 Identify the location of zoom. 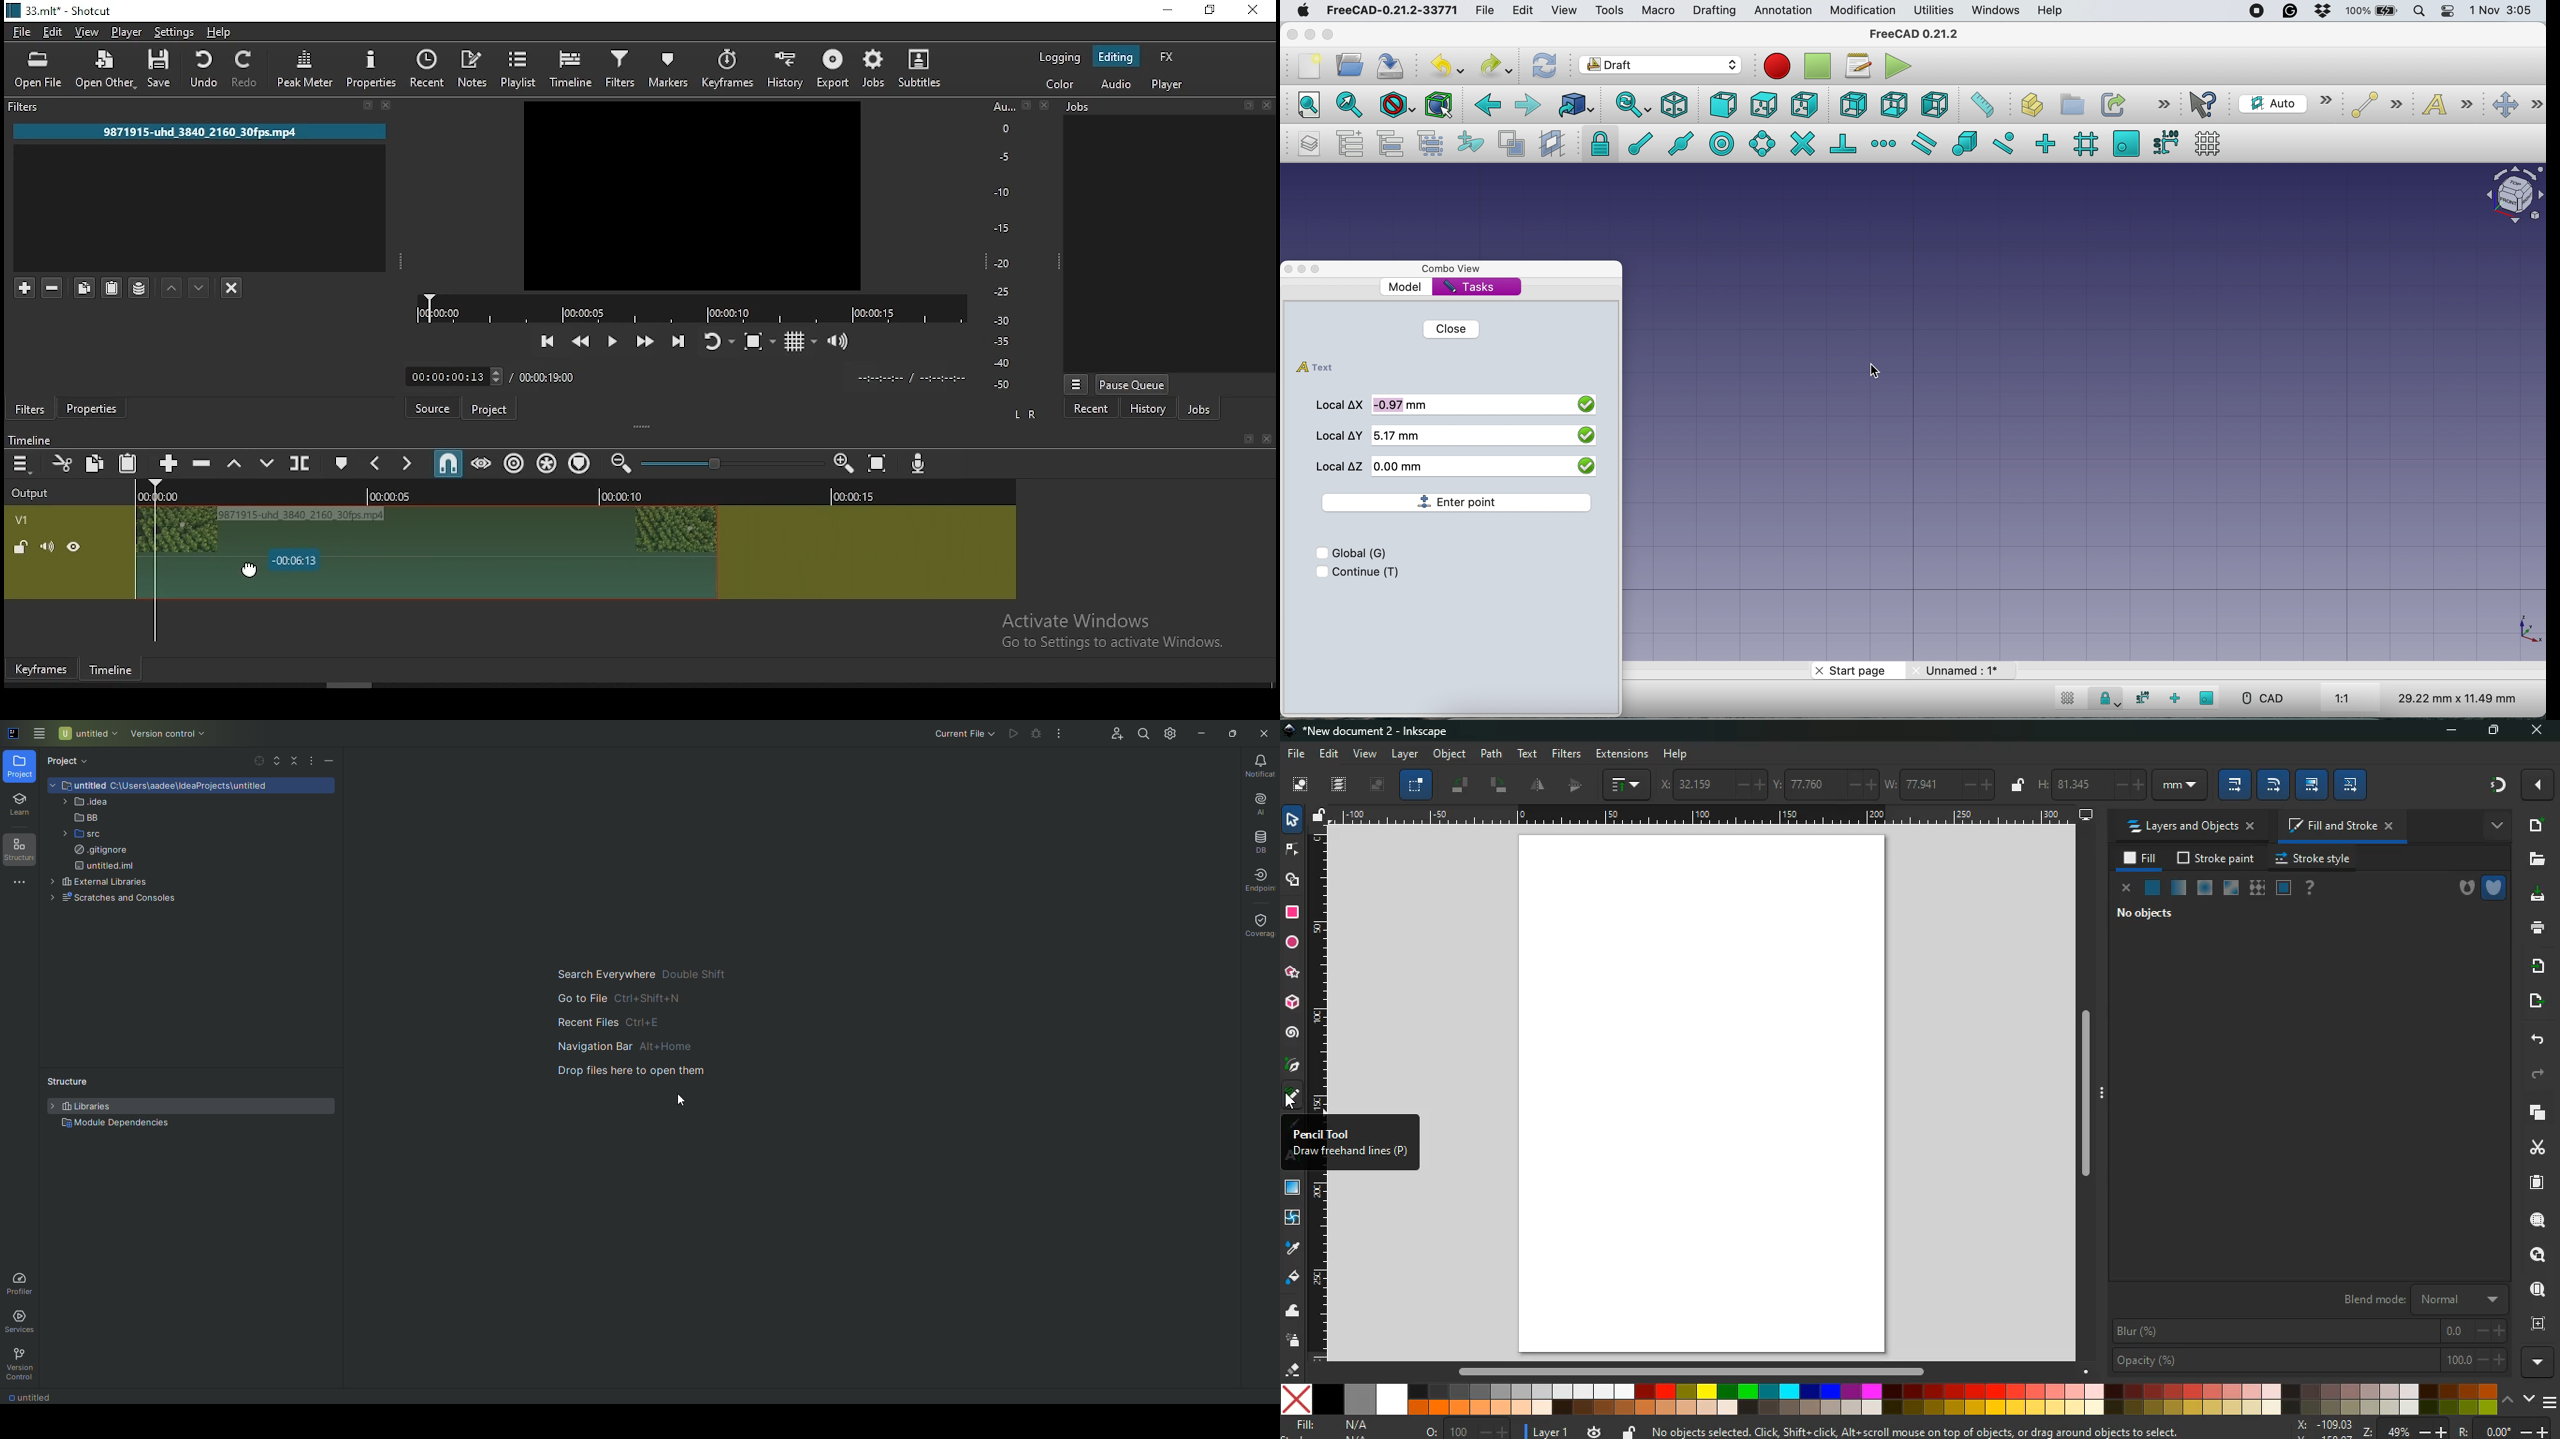
(2425, 1430).